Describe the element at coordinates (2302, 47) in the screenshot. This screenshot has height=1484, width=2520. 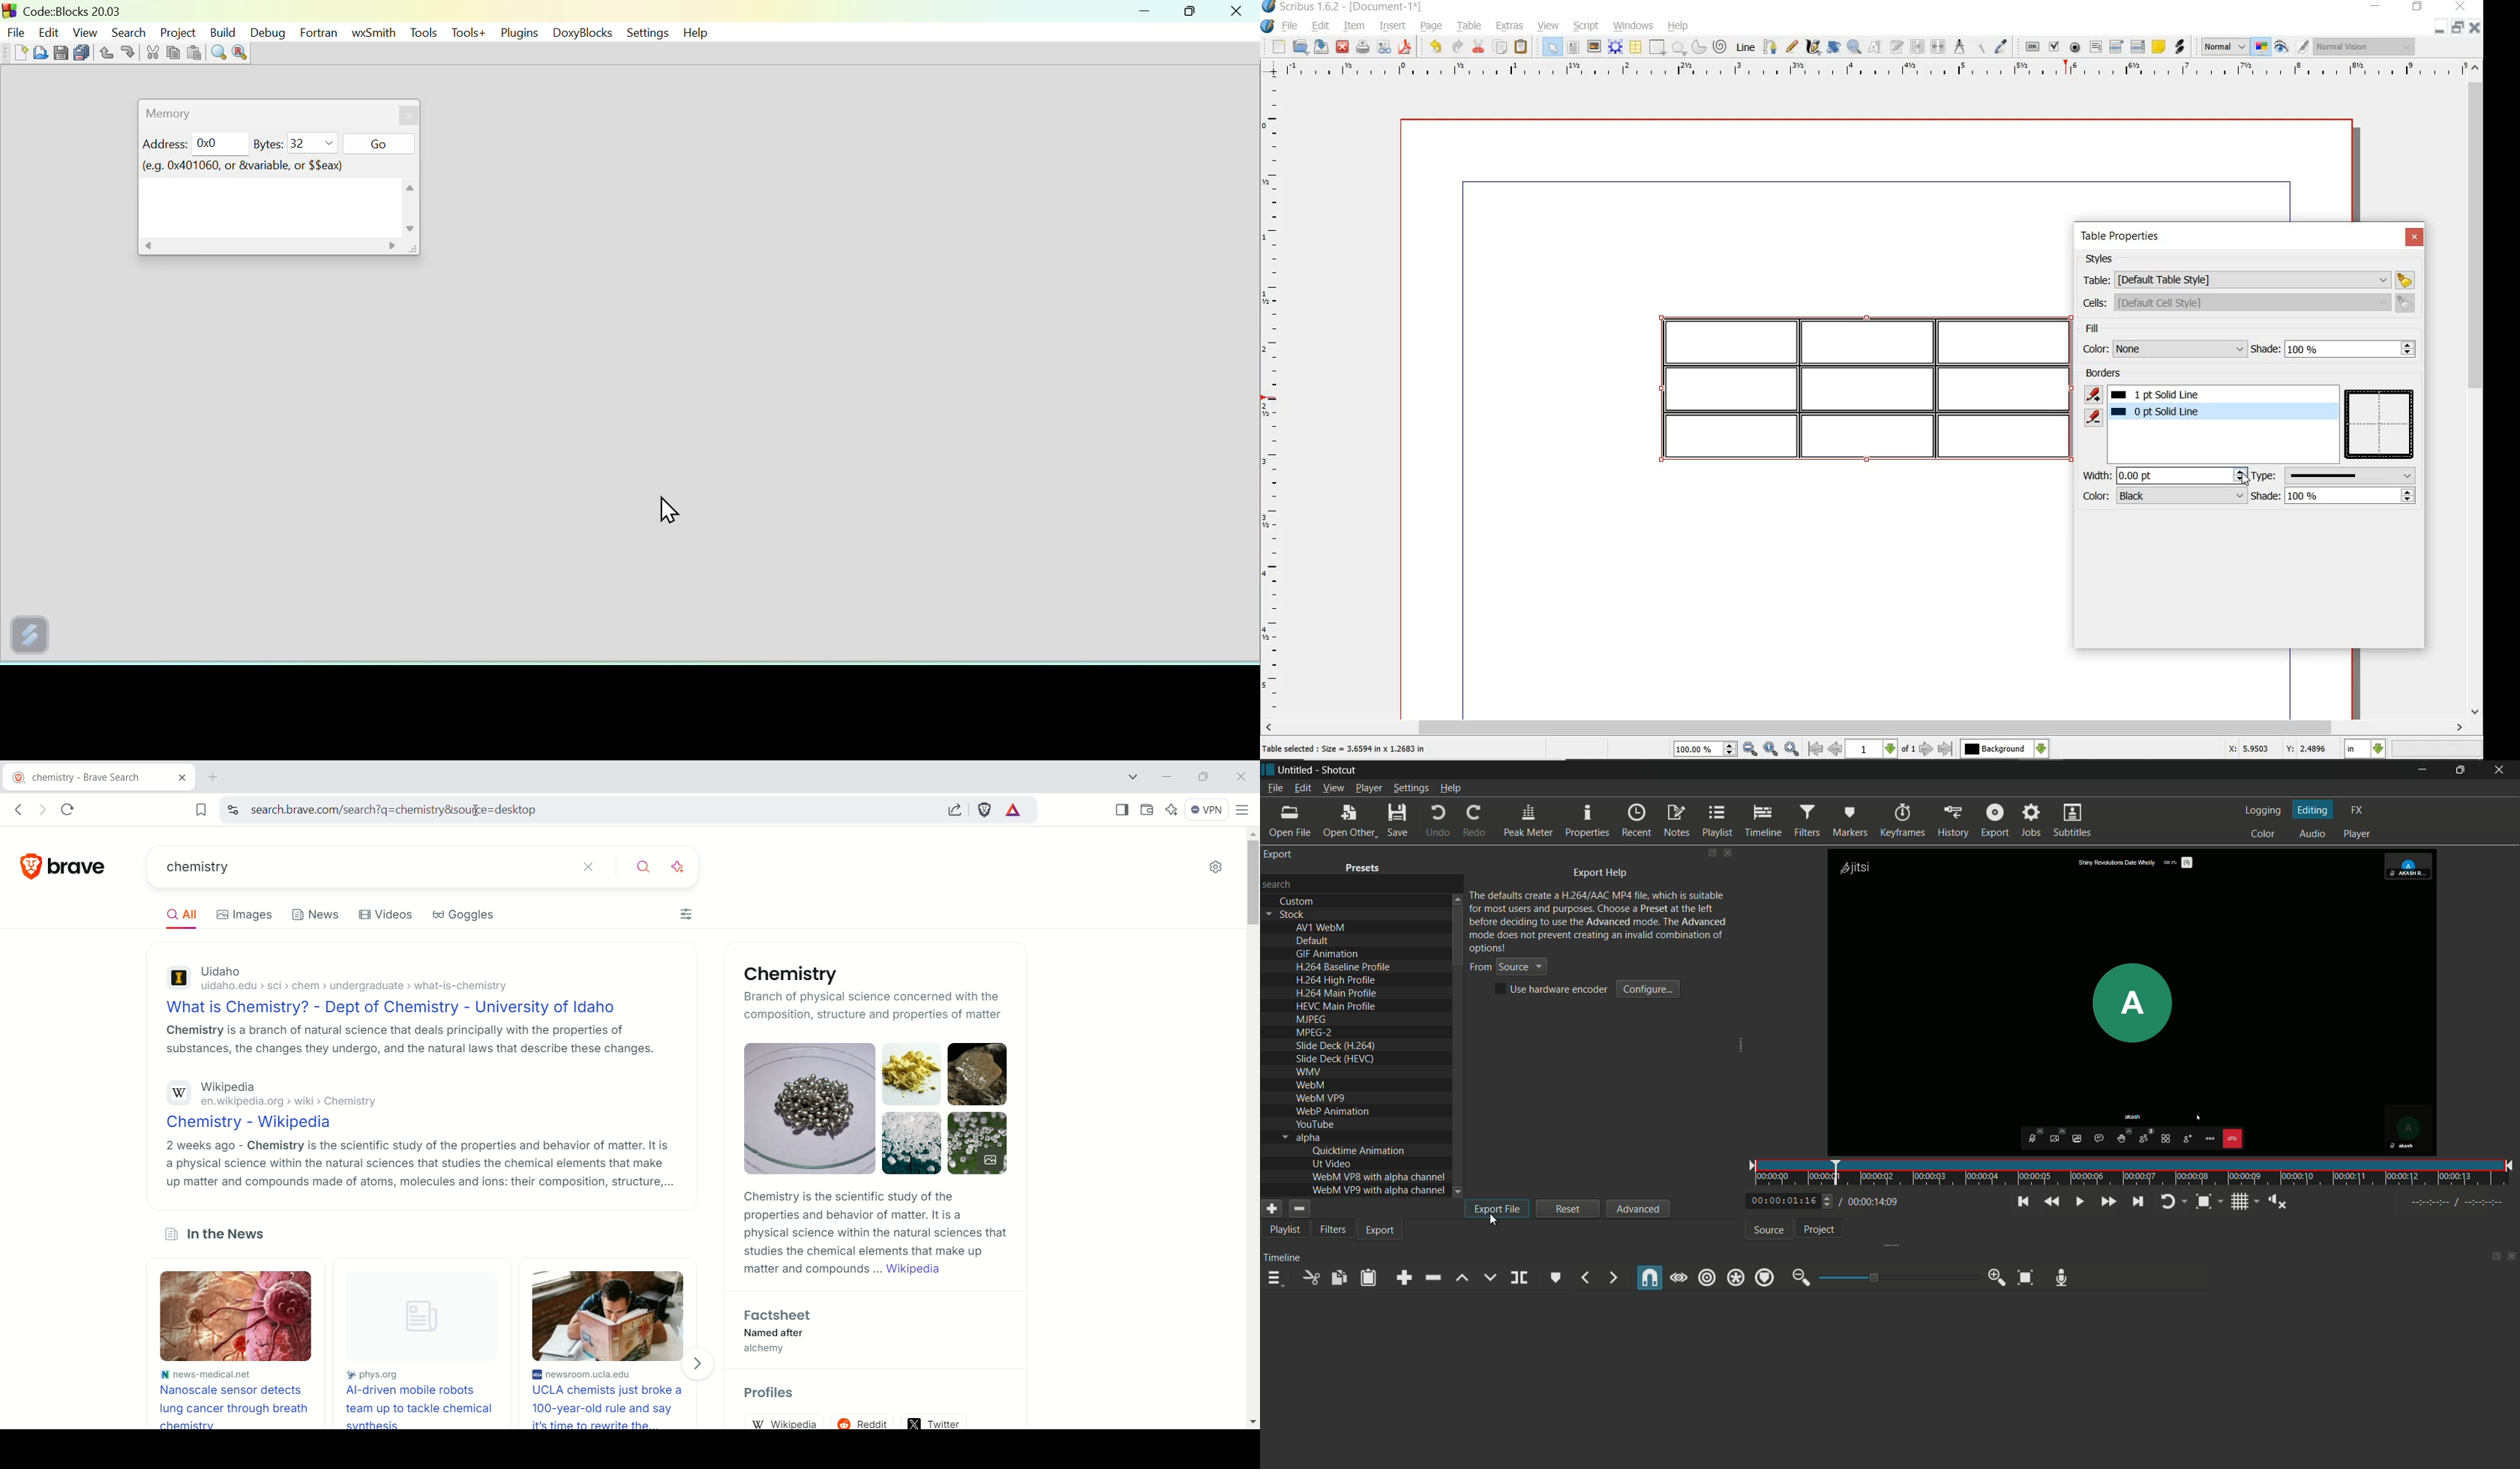
I see `edit in preview mode` at that location.